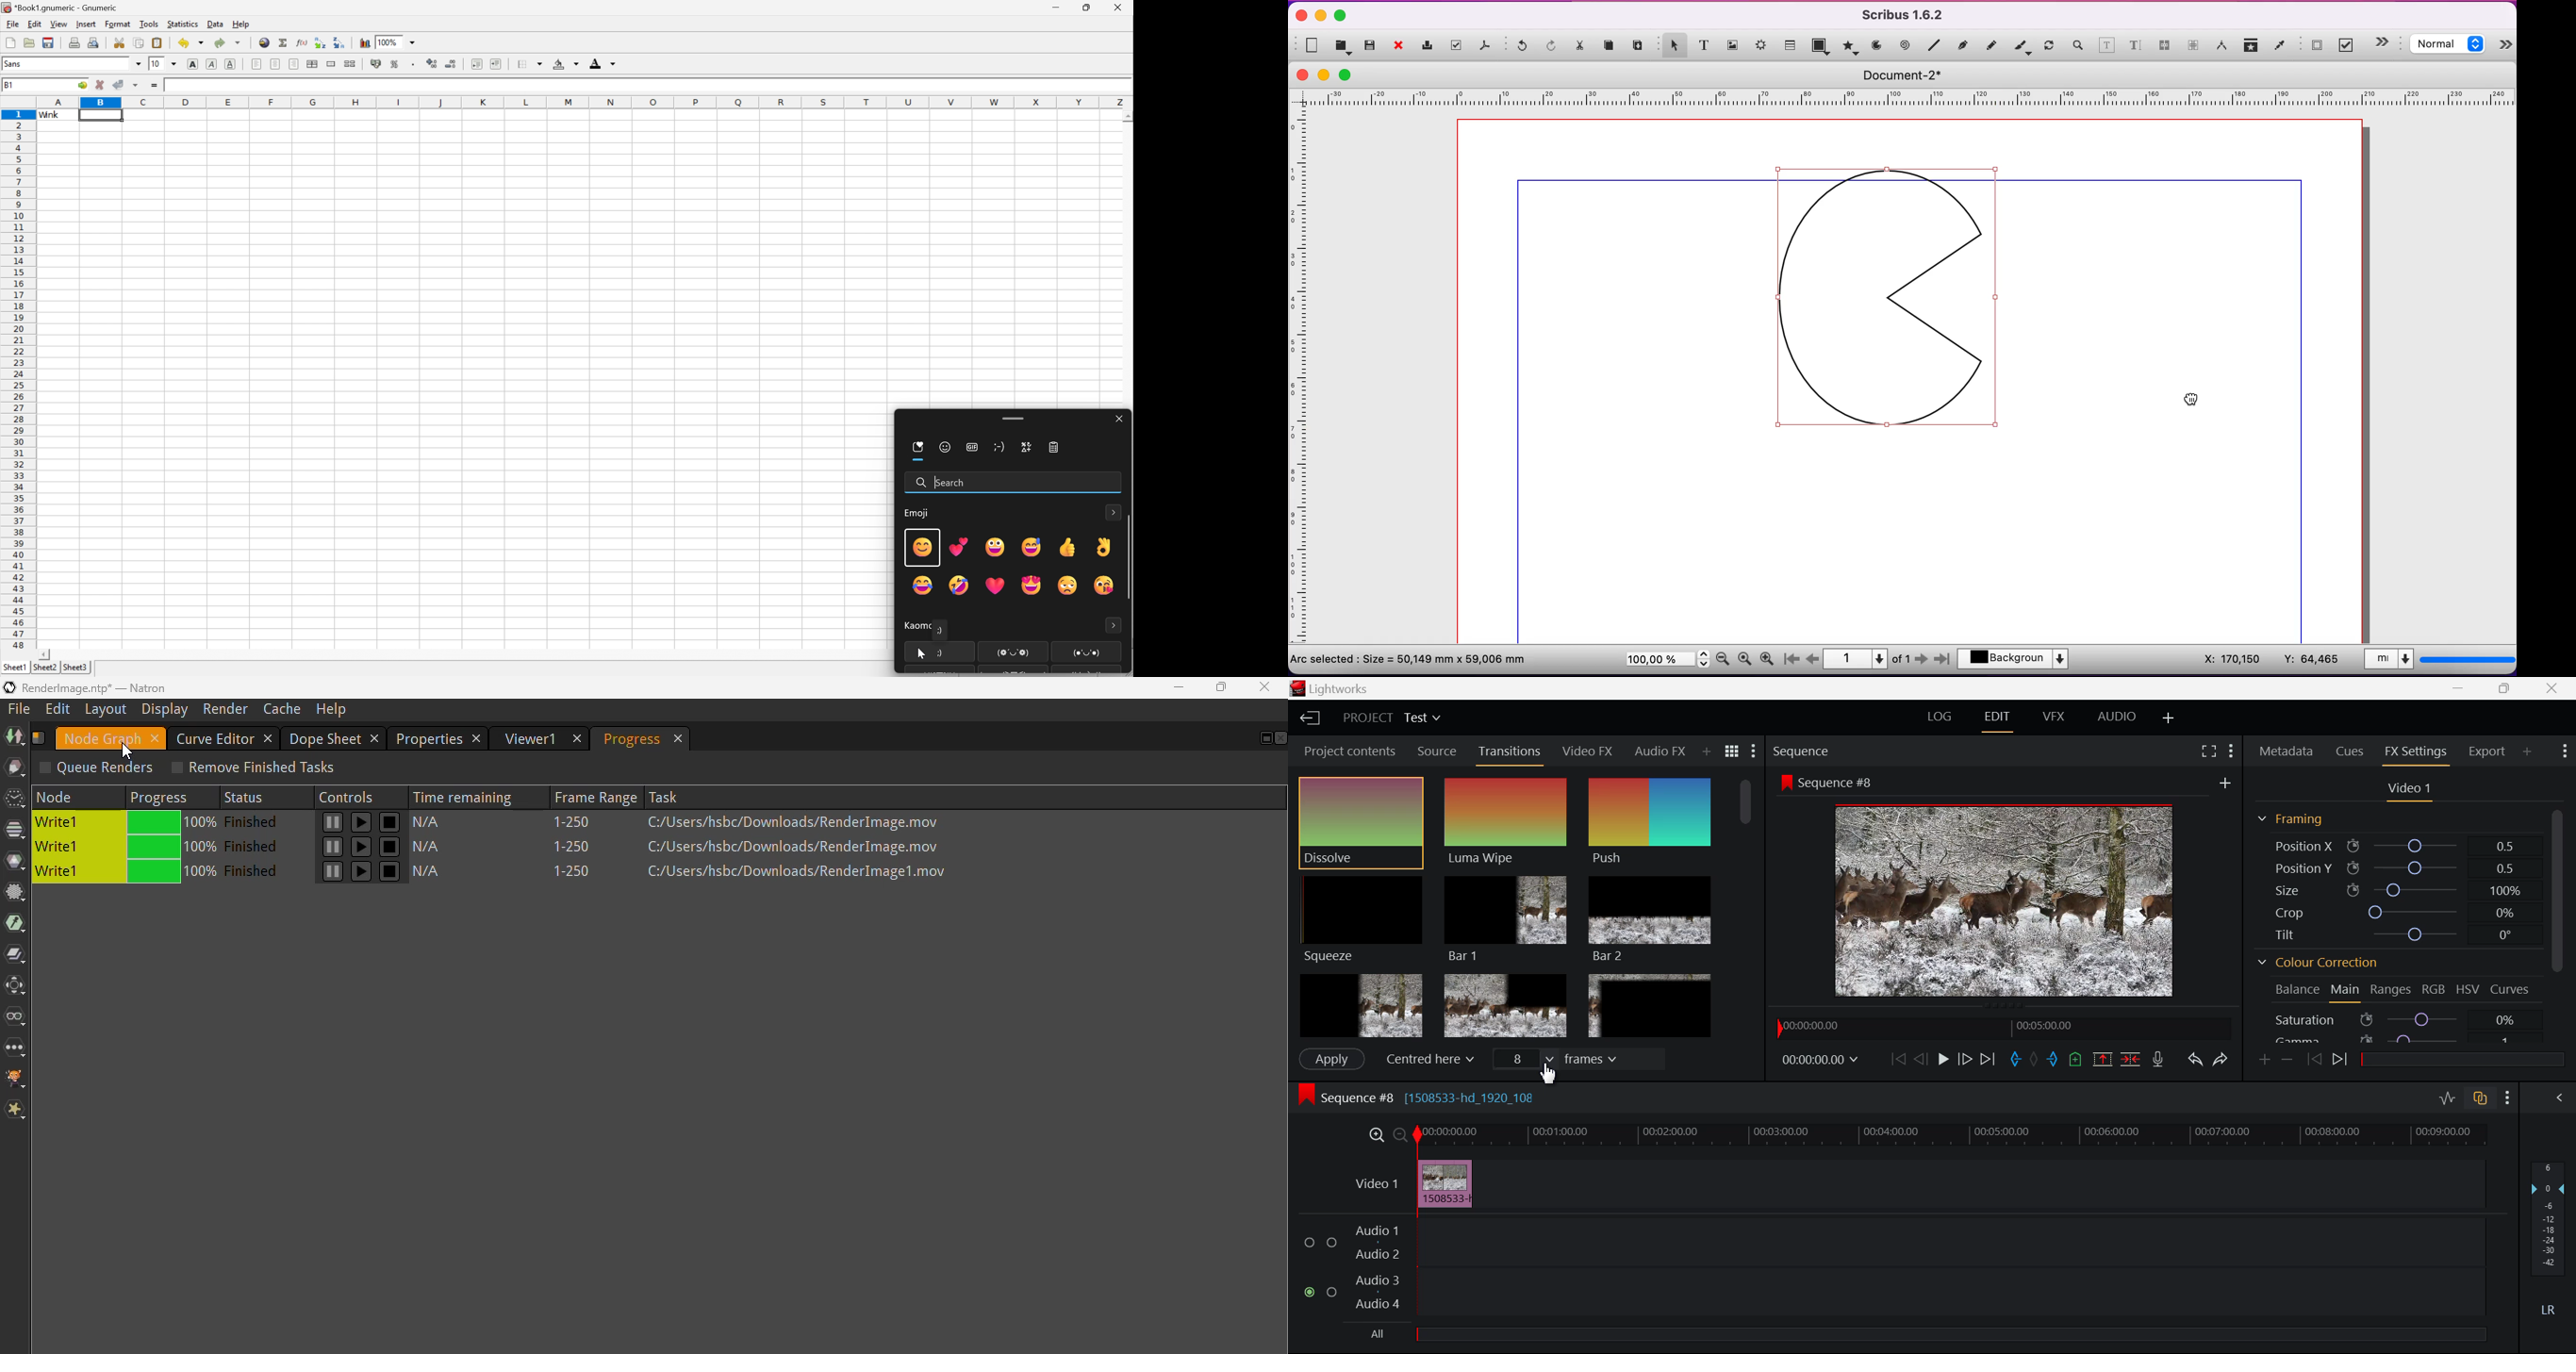 The image size is (2576, 1372). Describe the element at coordinates (48, 43) in the screenshot. I see `save current workbook` at that location.